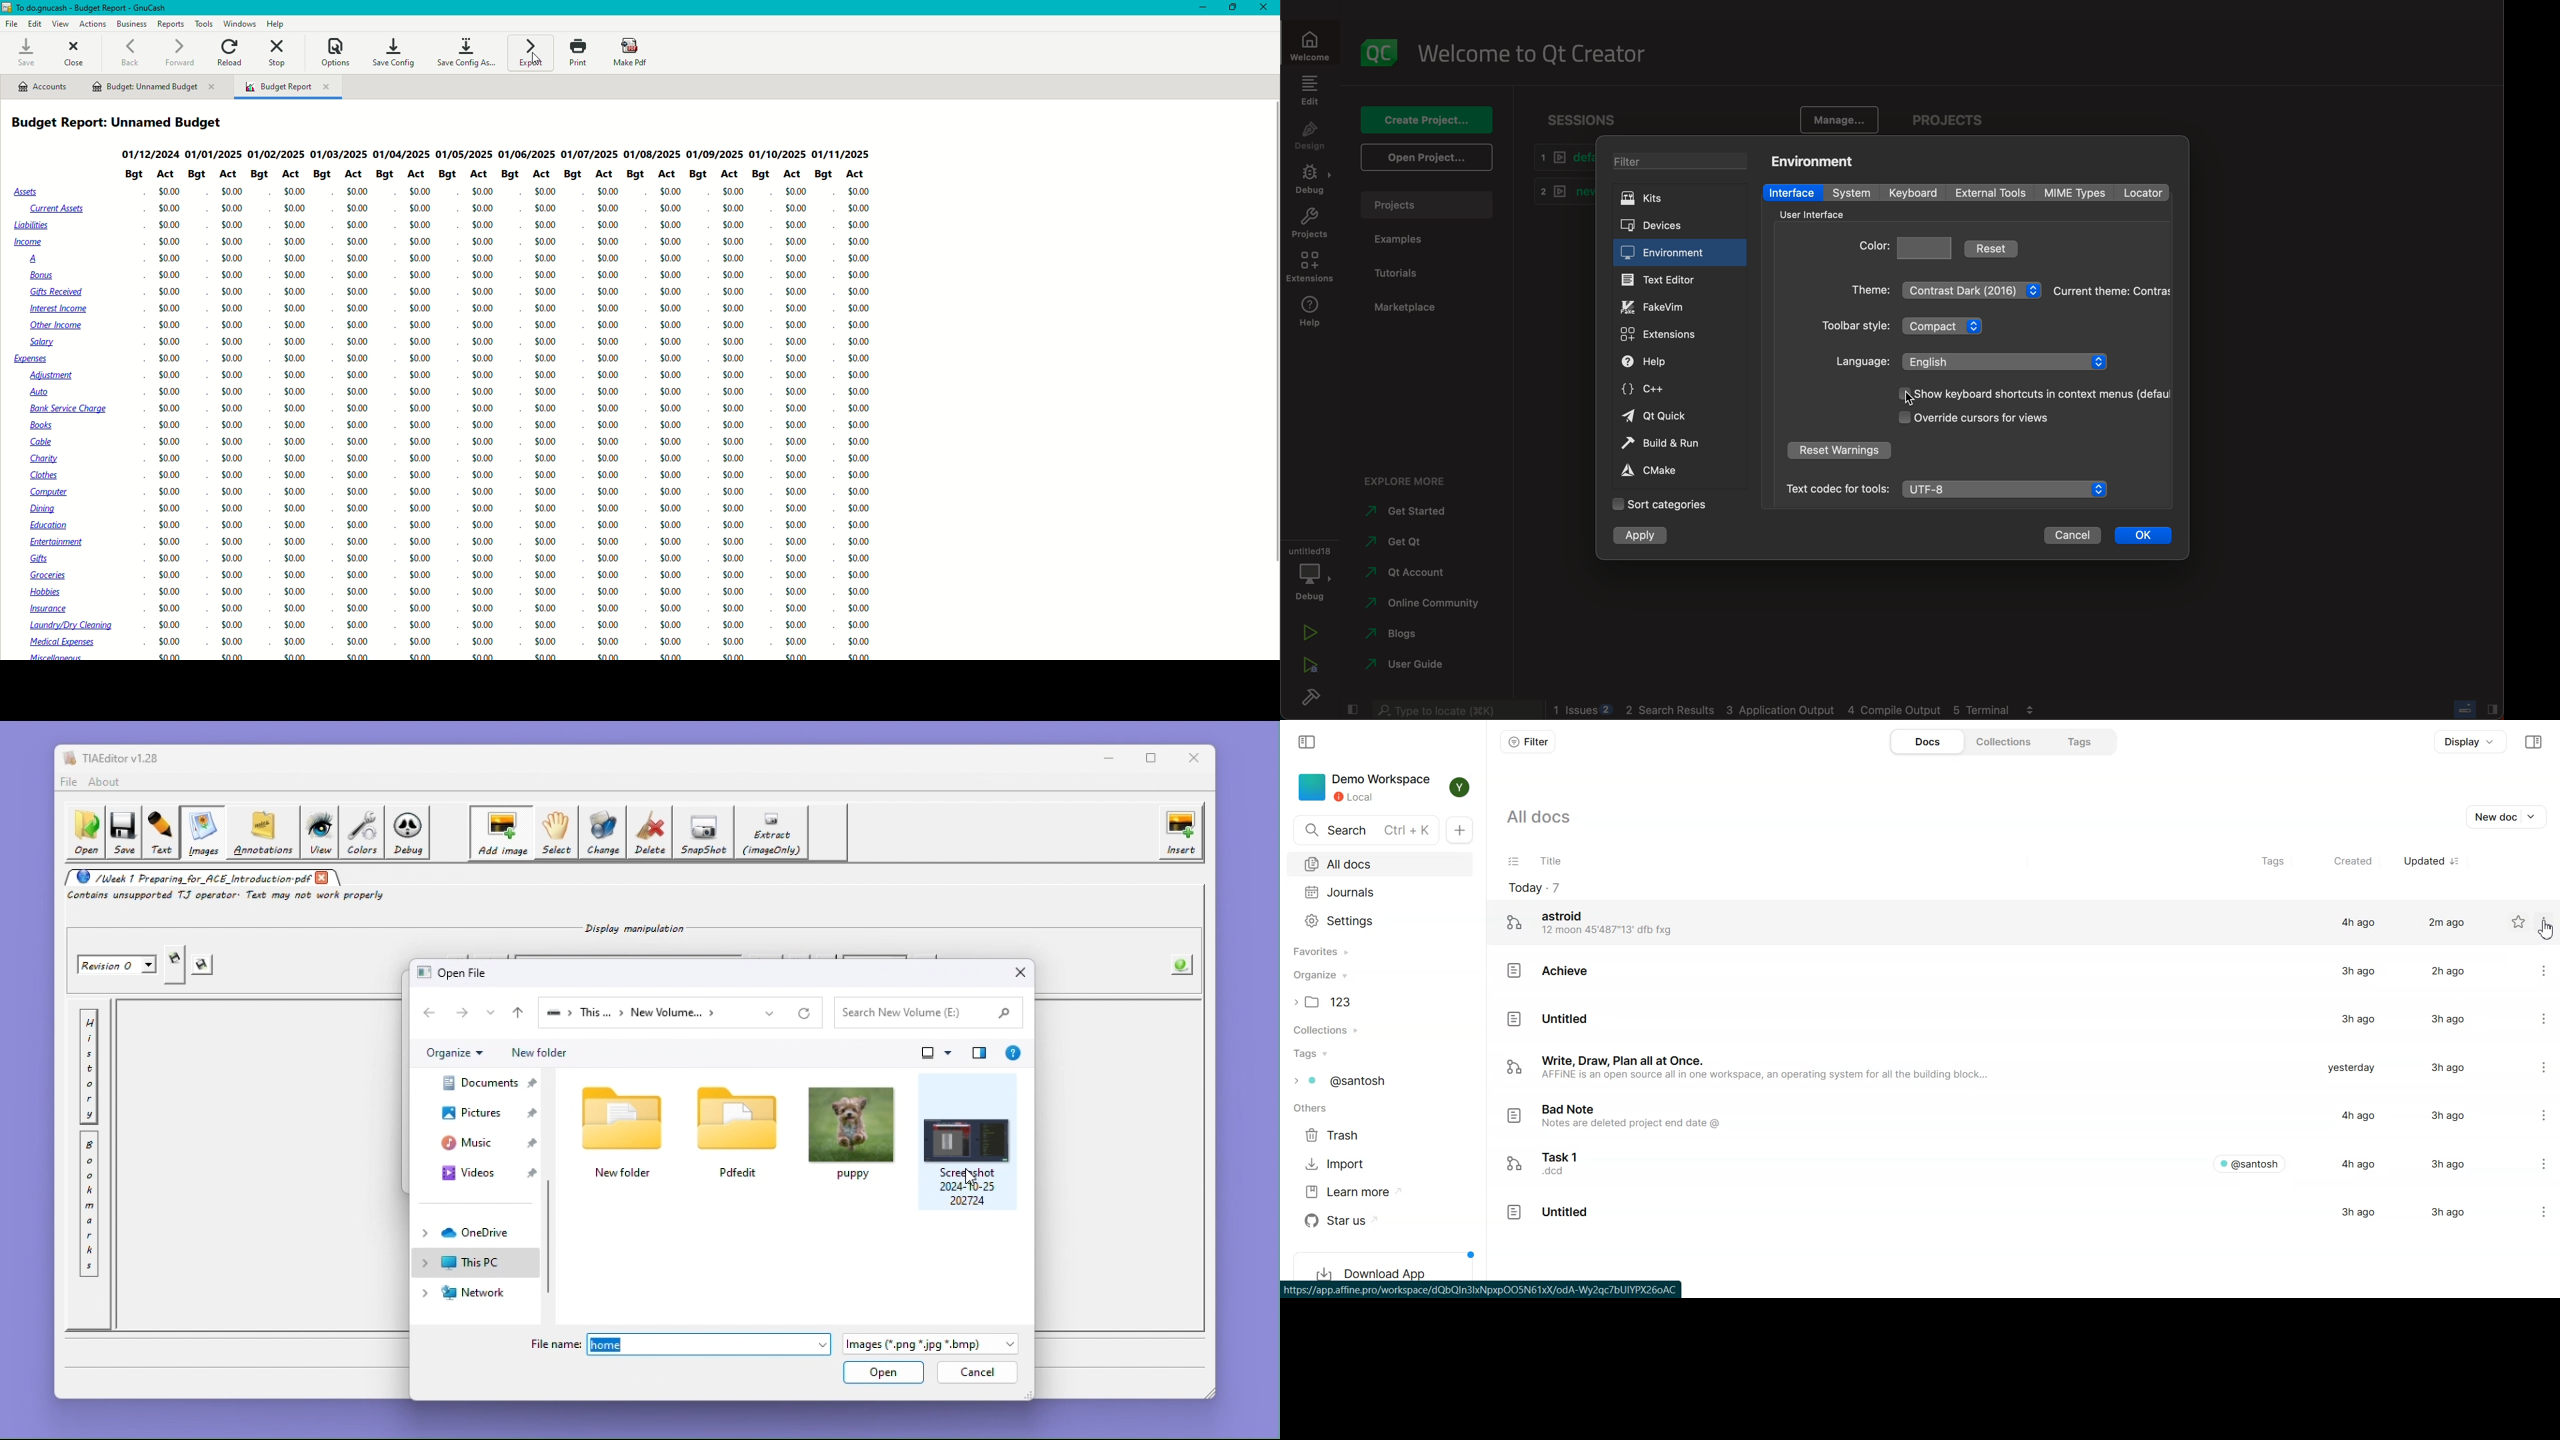  Describe the element at coordinates (1198, 7) in the screenshot. I see `Minimize` at that location.